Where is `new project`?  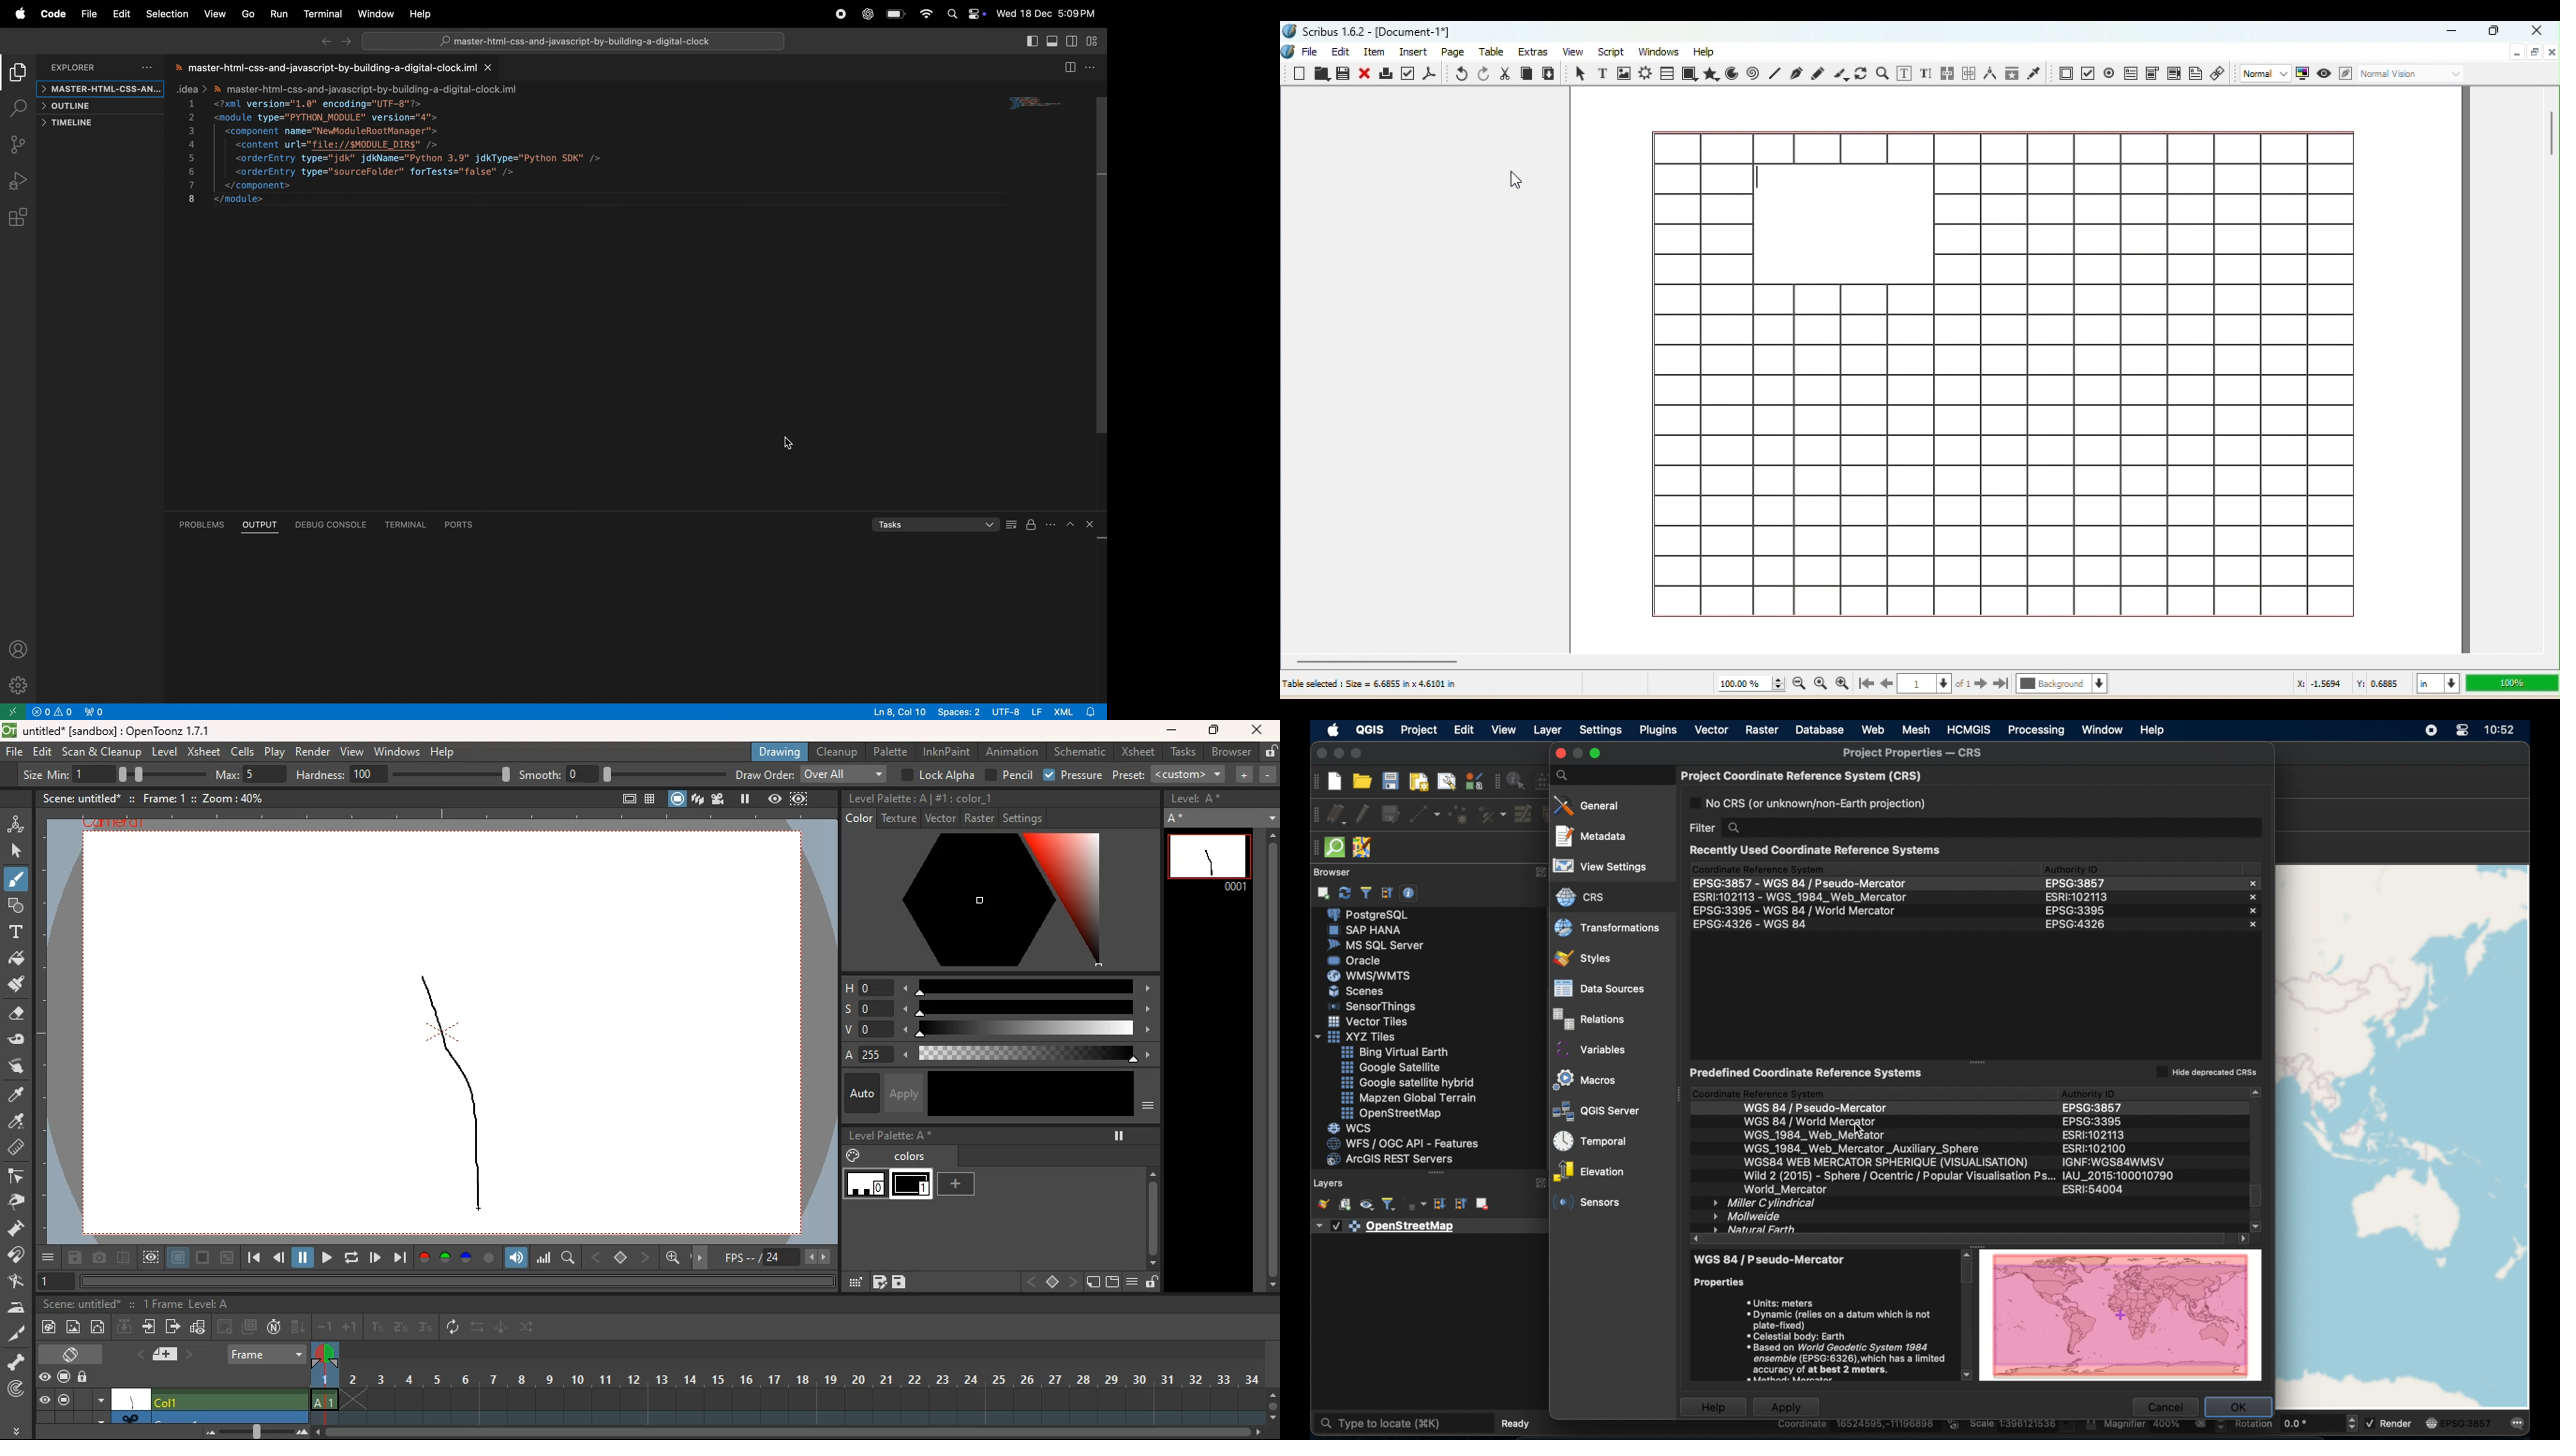
new project is located at coordinates (1334, 782).